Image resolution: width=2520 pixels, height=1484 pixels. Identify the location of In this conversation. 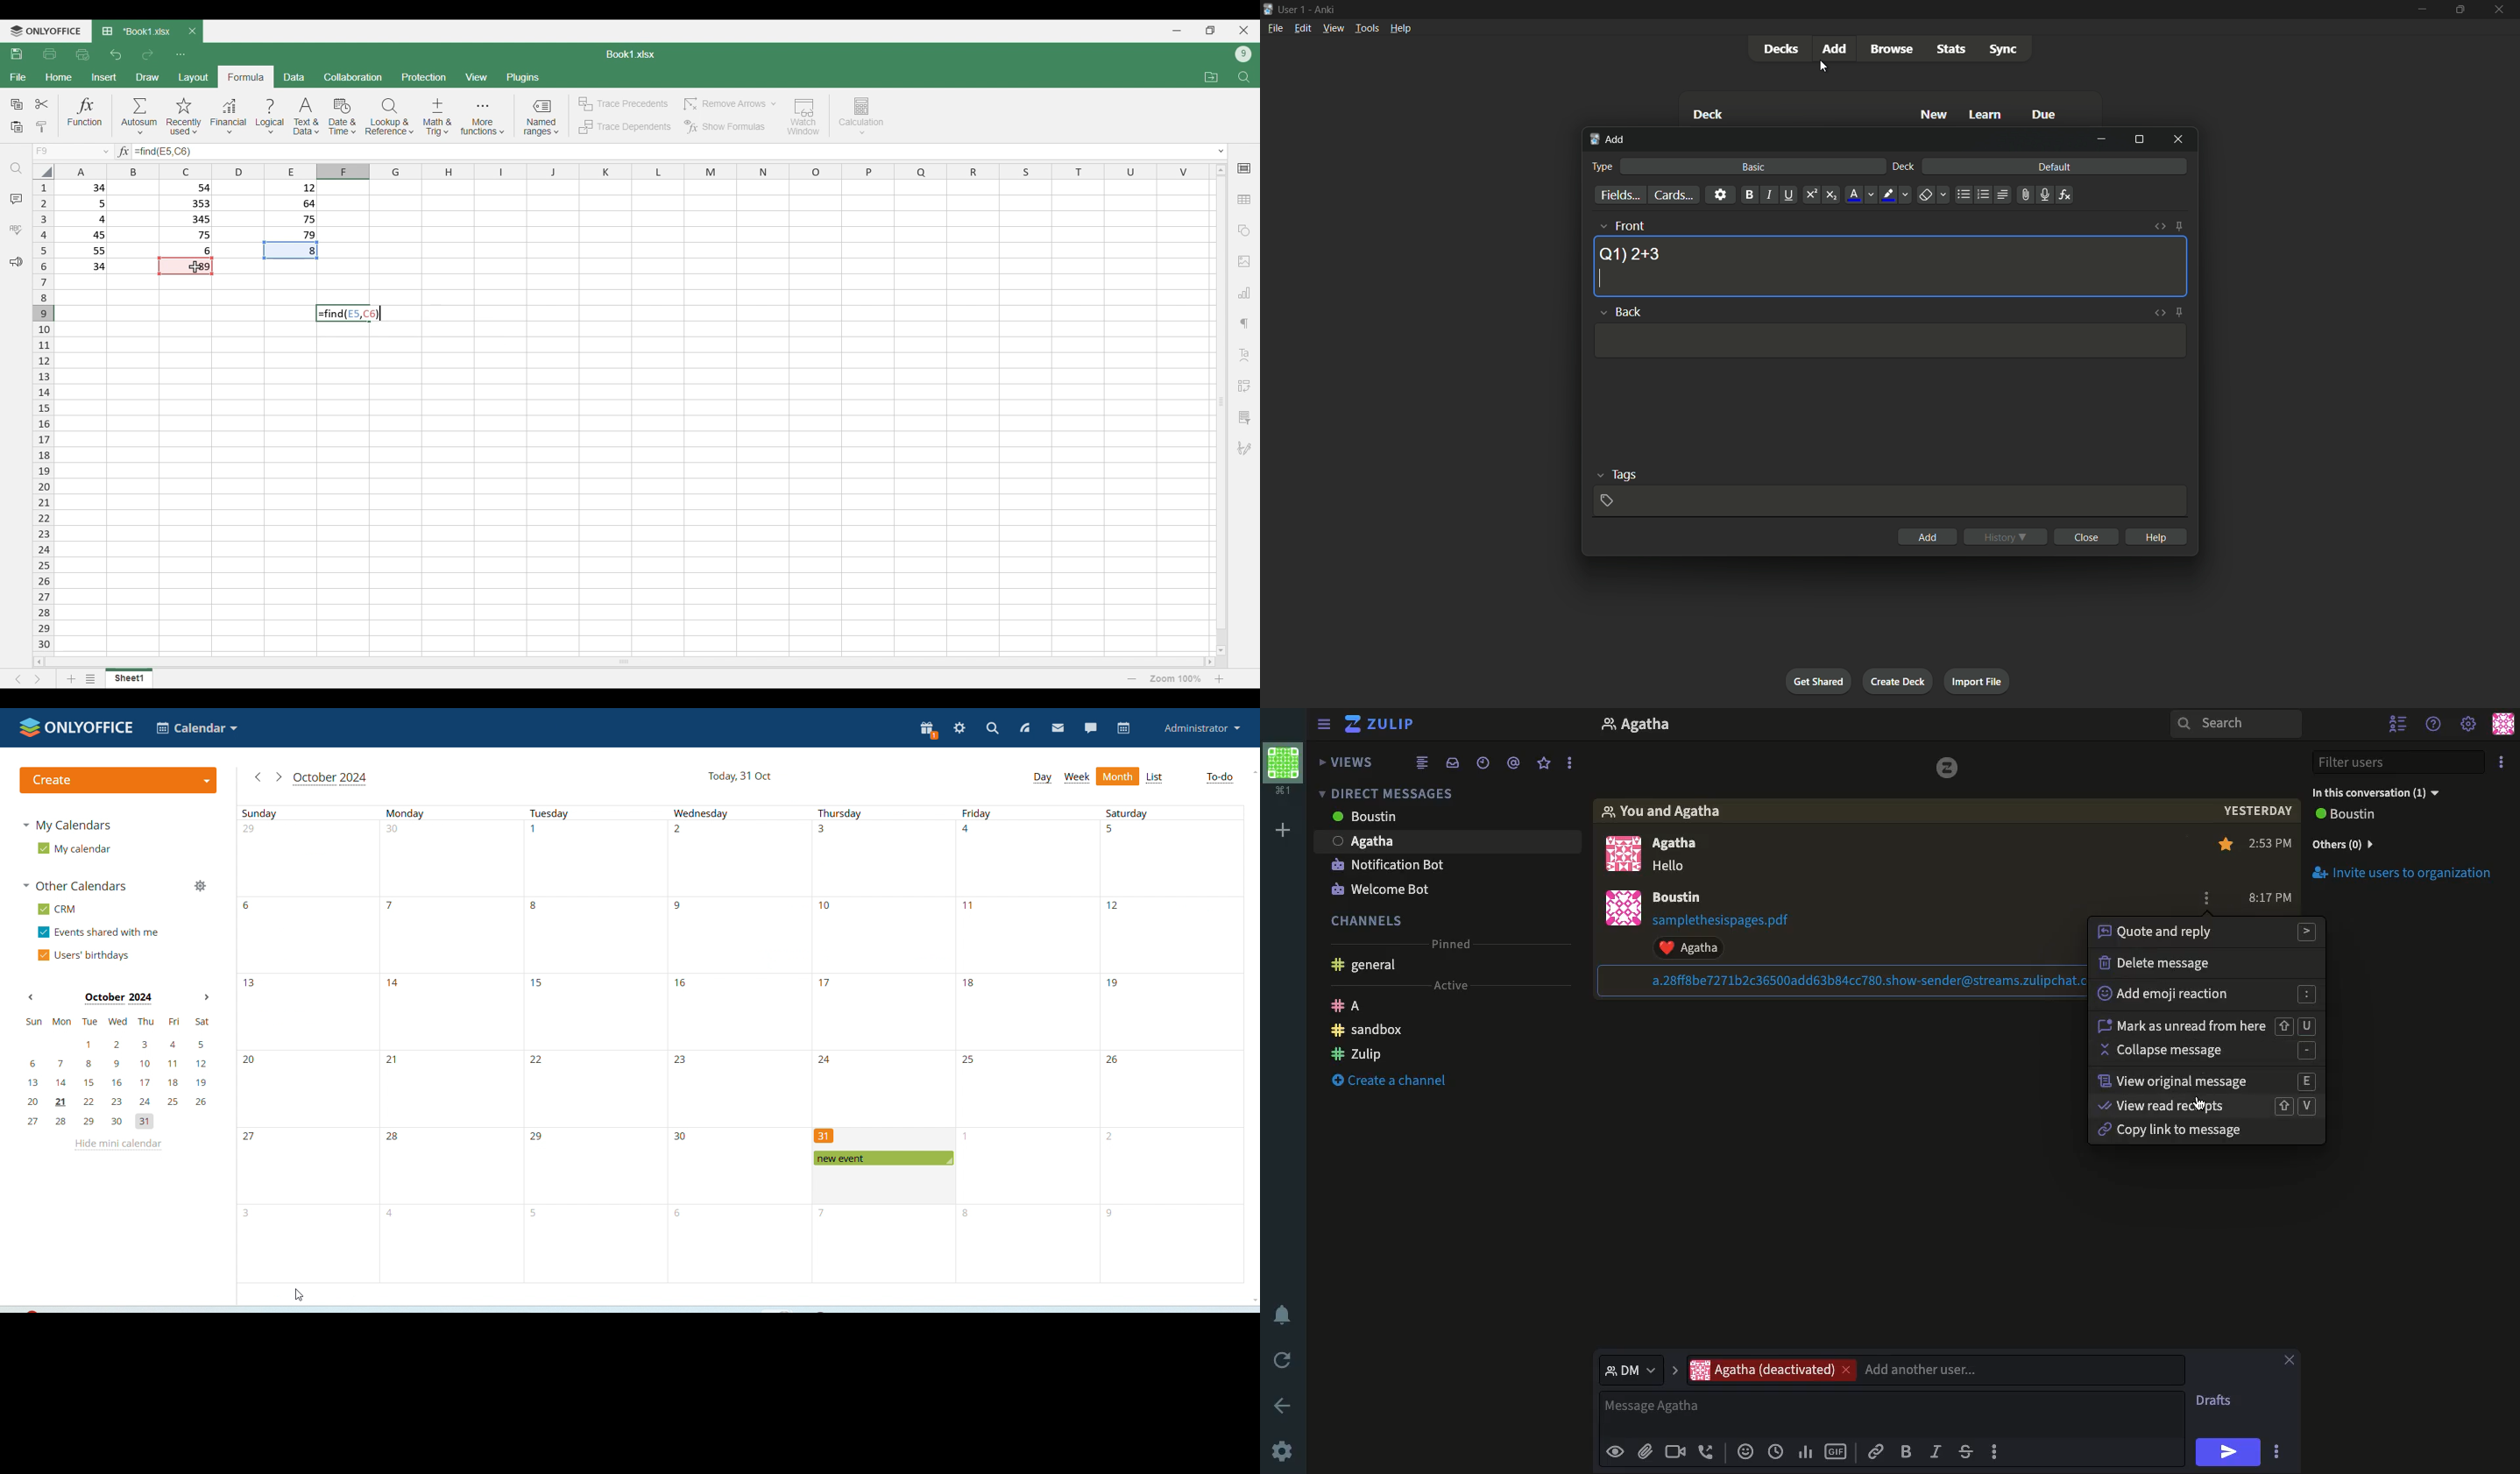
(2375, 793).